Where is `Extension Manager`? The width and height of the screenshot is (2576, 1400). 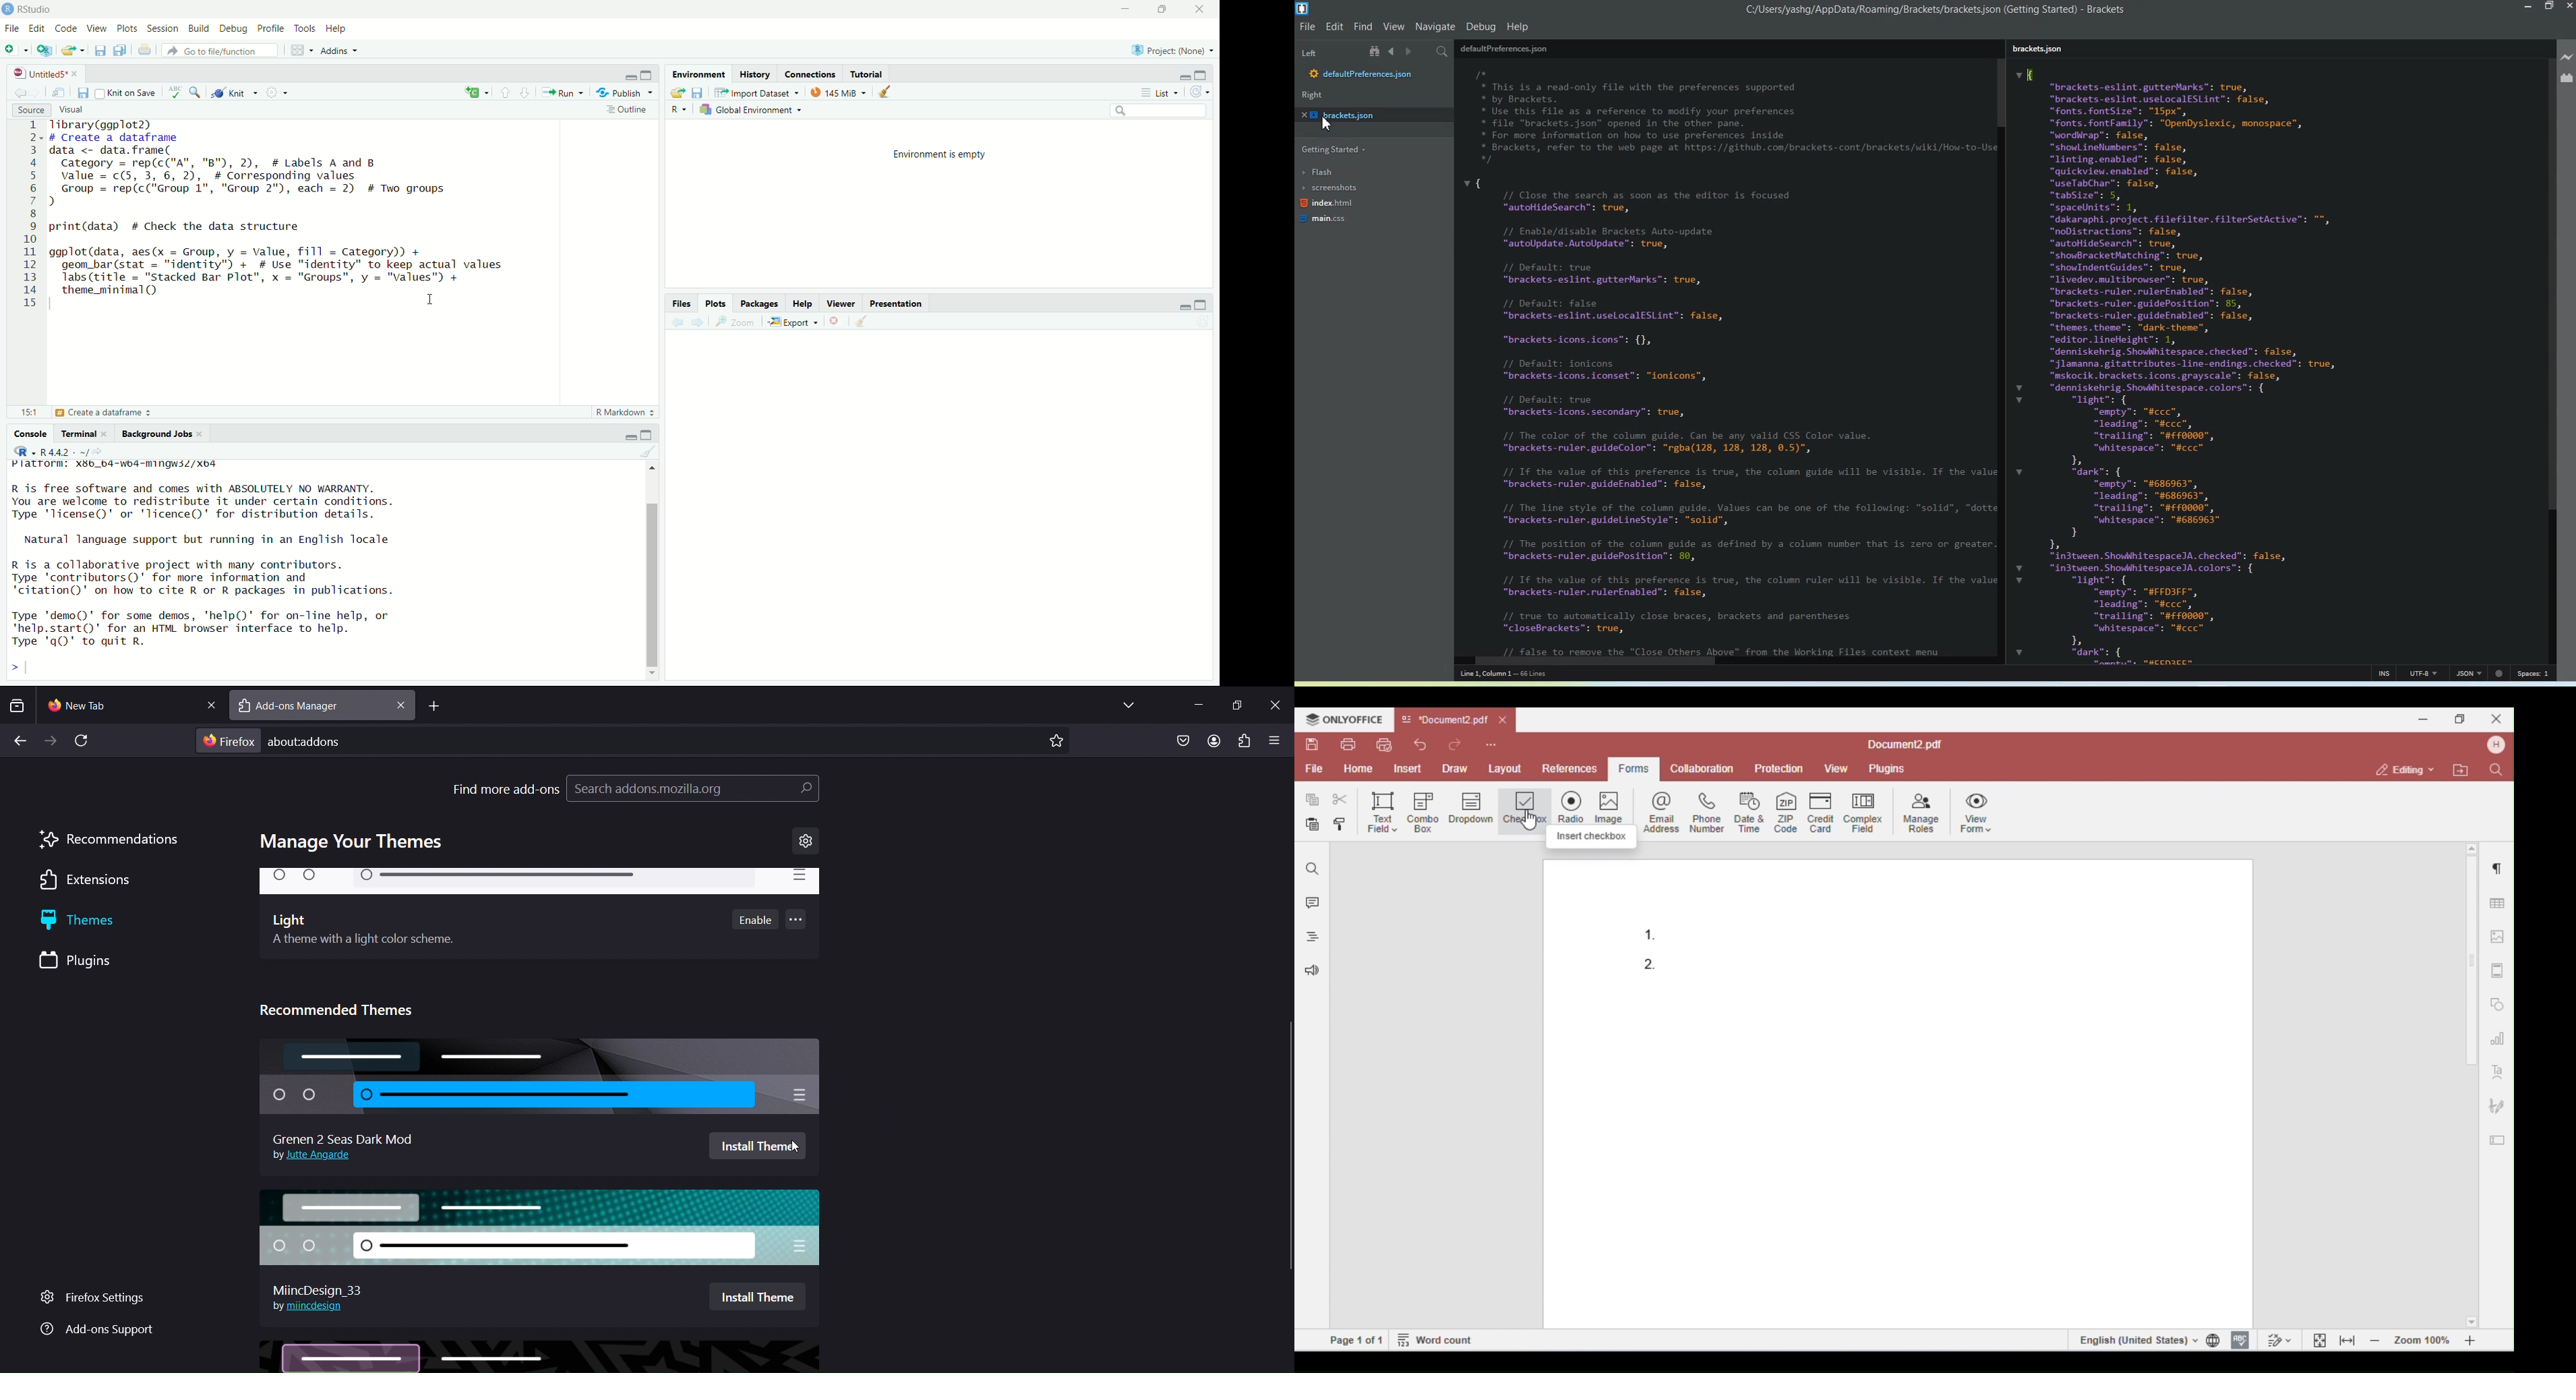
Extension Manager is located at coordinates (2566, 77).